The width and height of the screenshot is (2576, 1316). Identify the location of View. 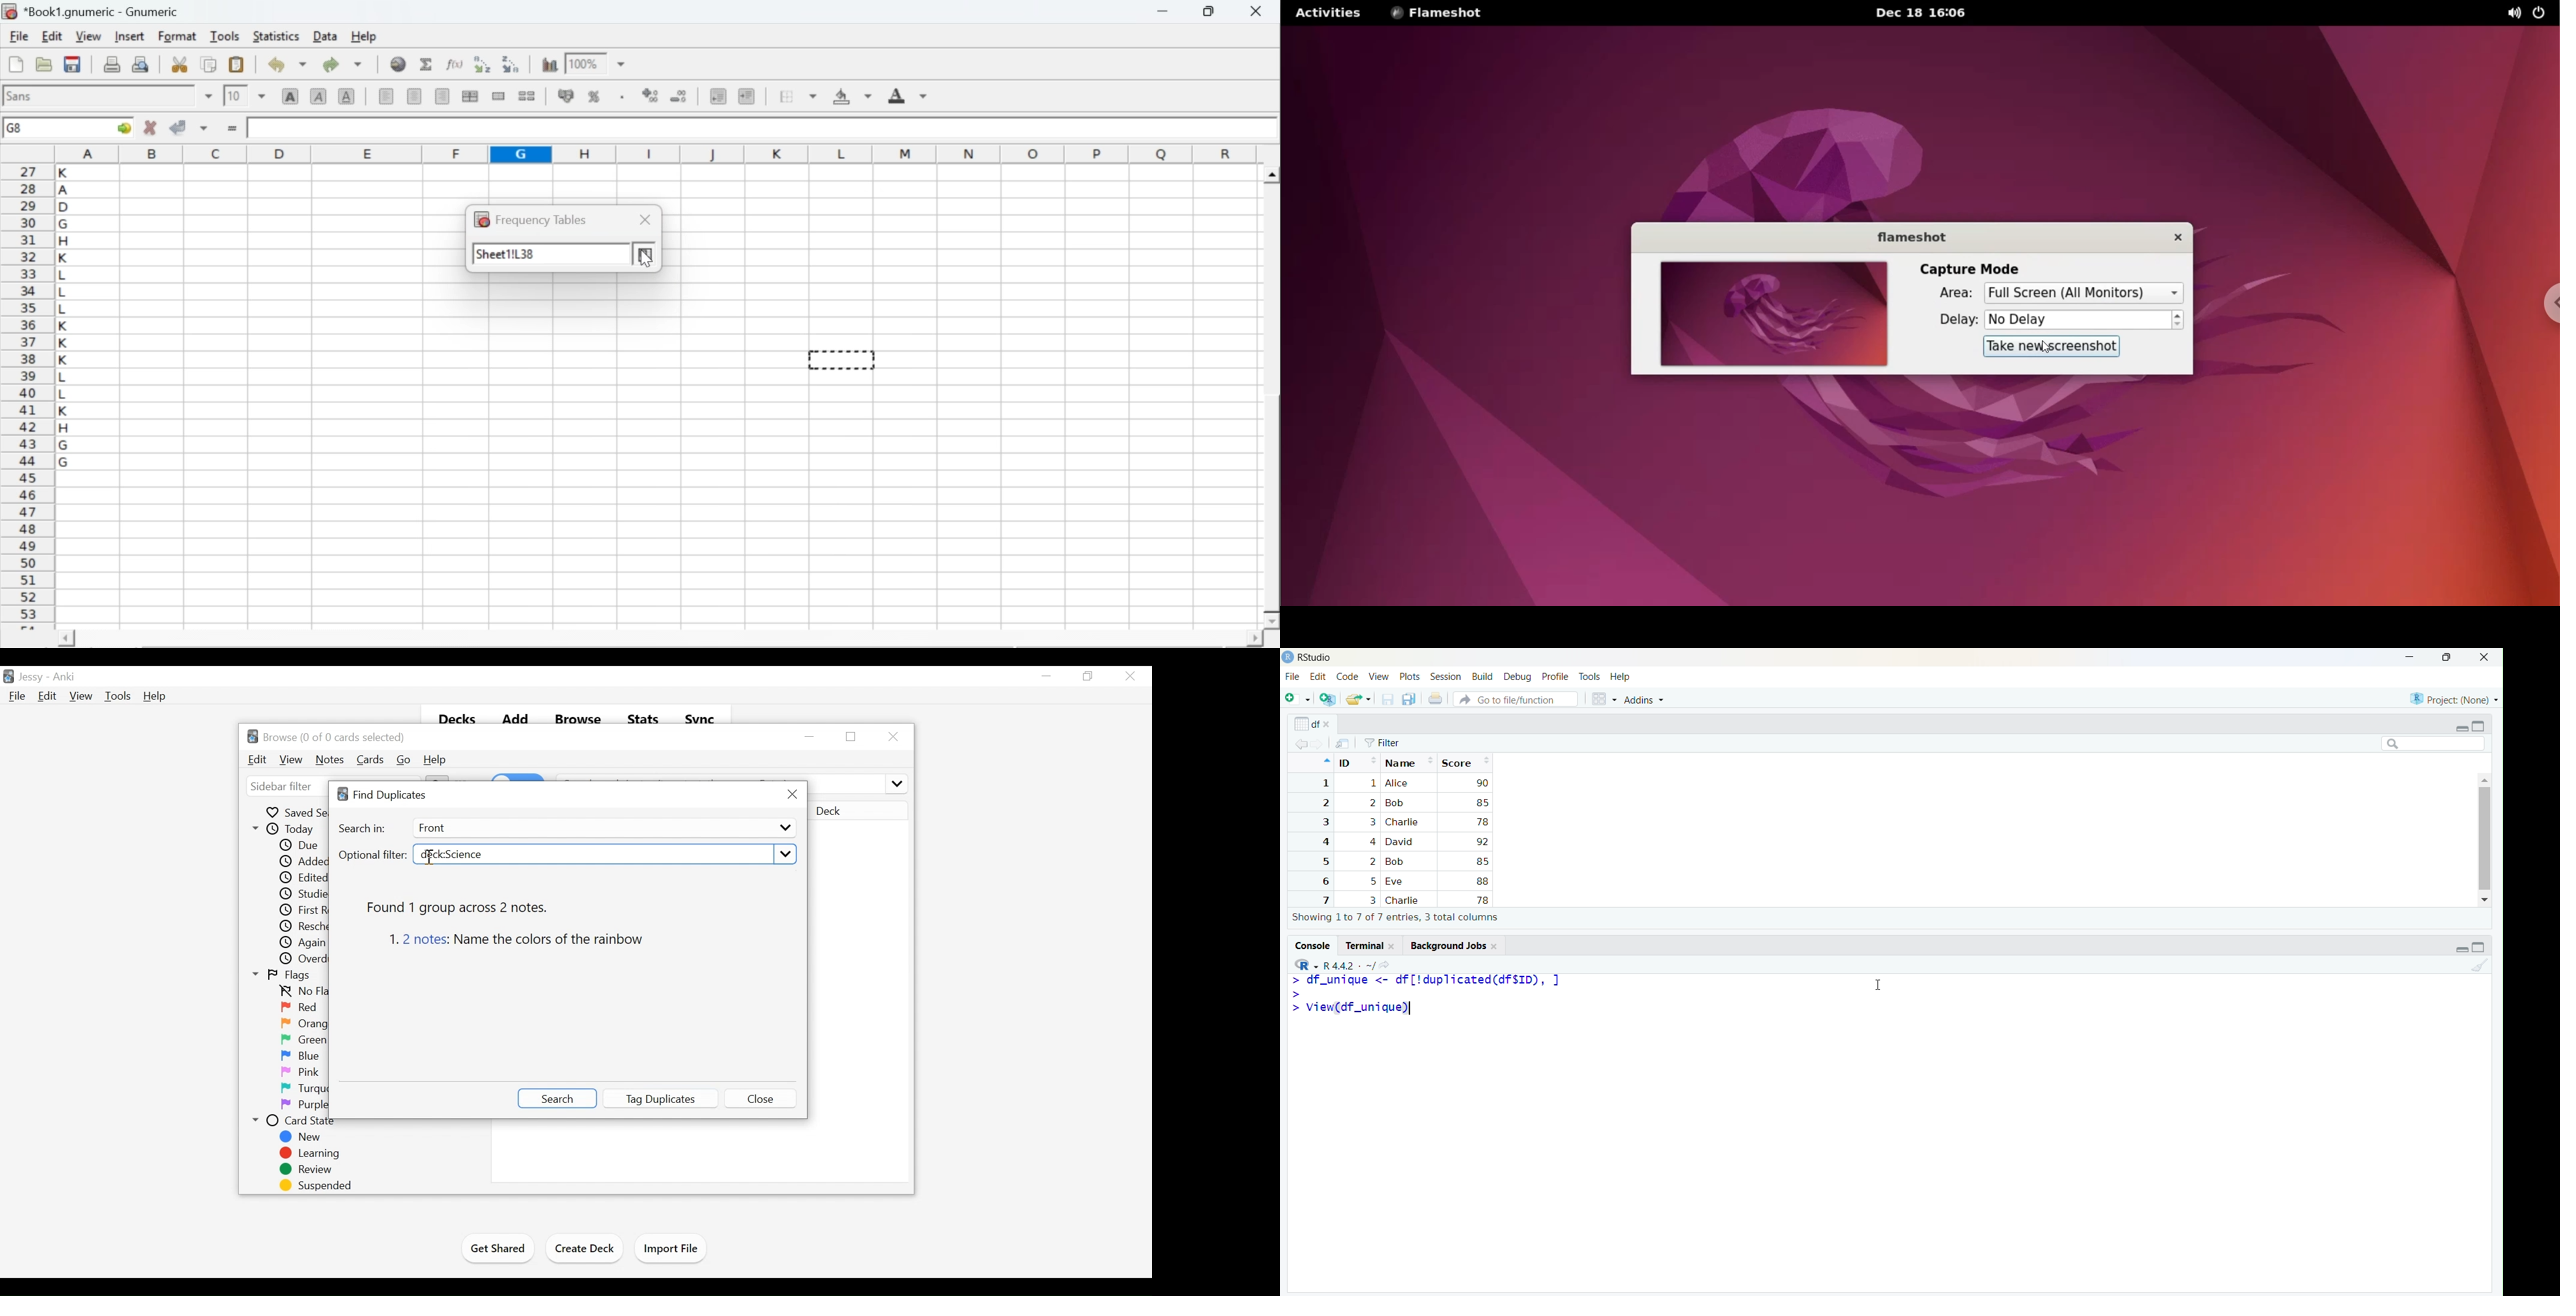
(292, 760).